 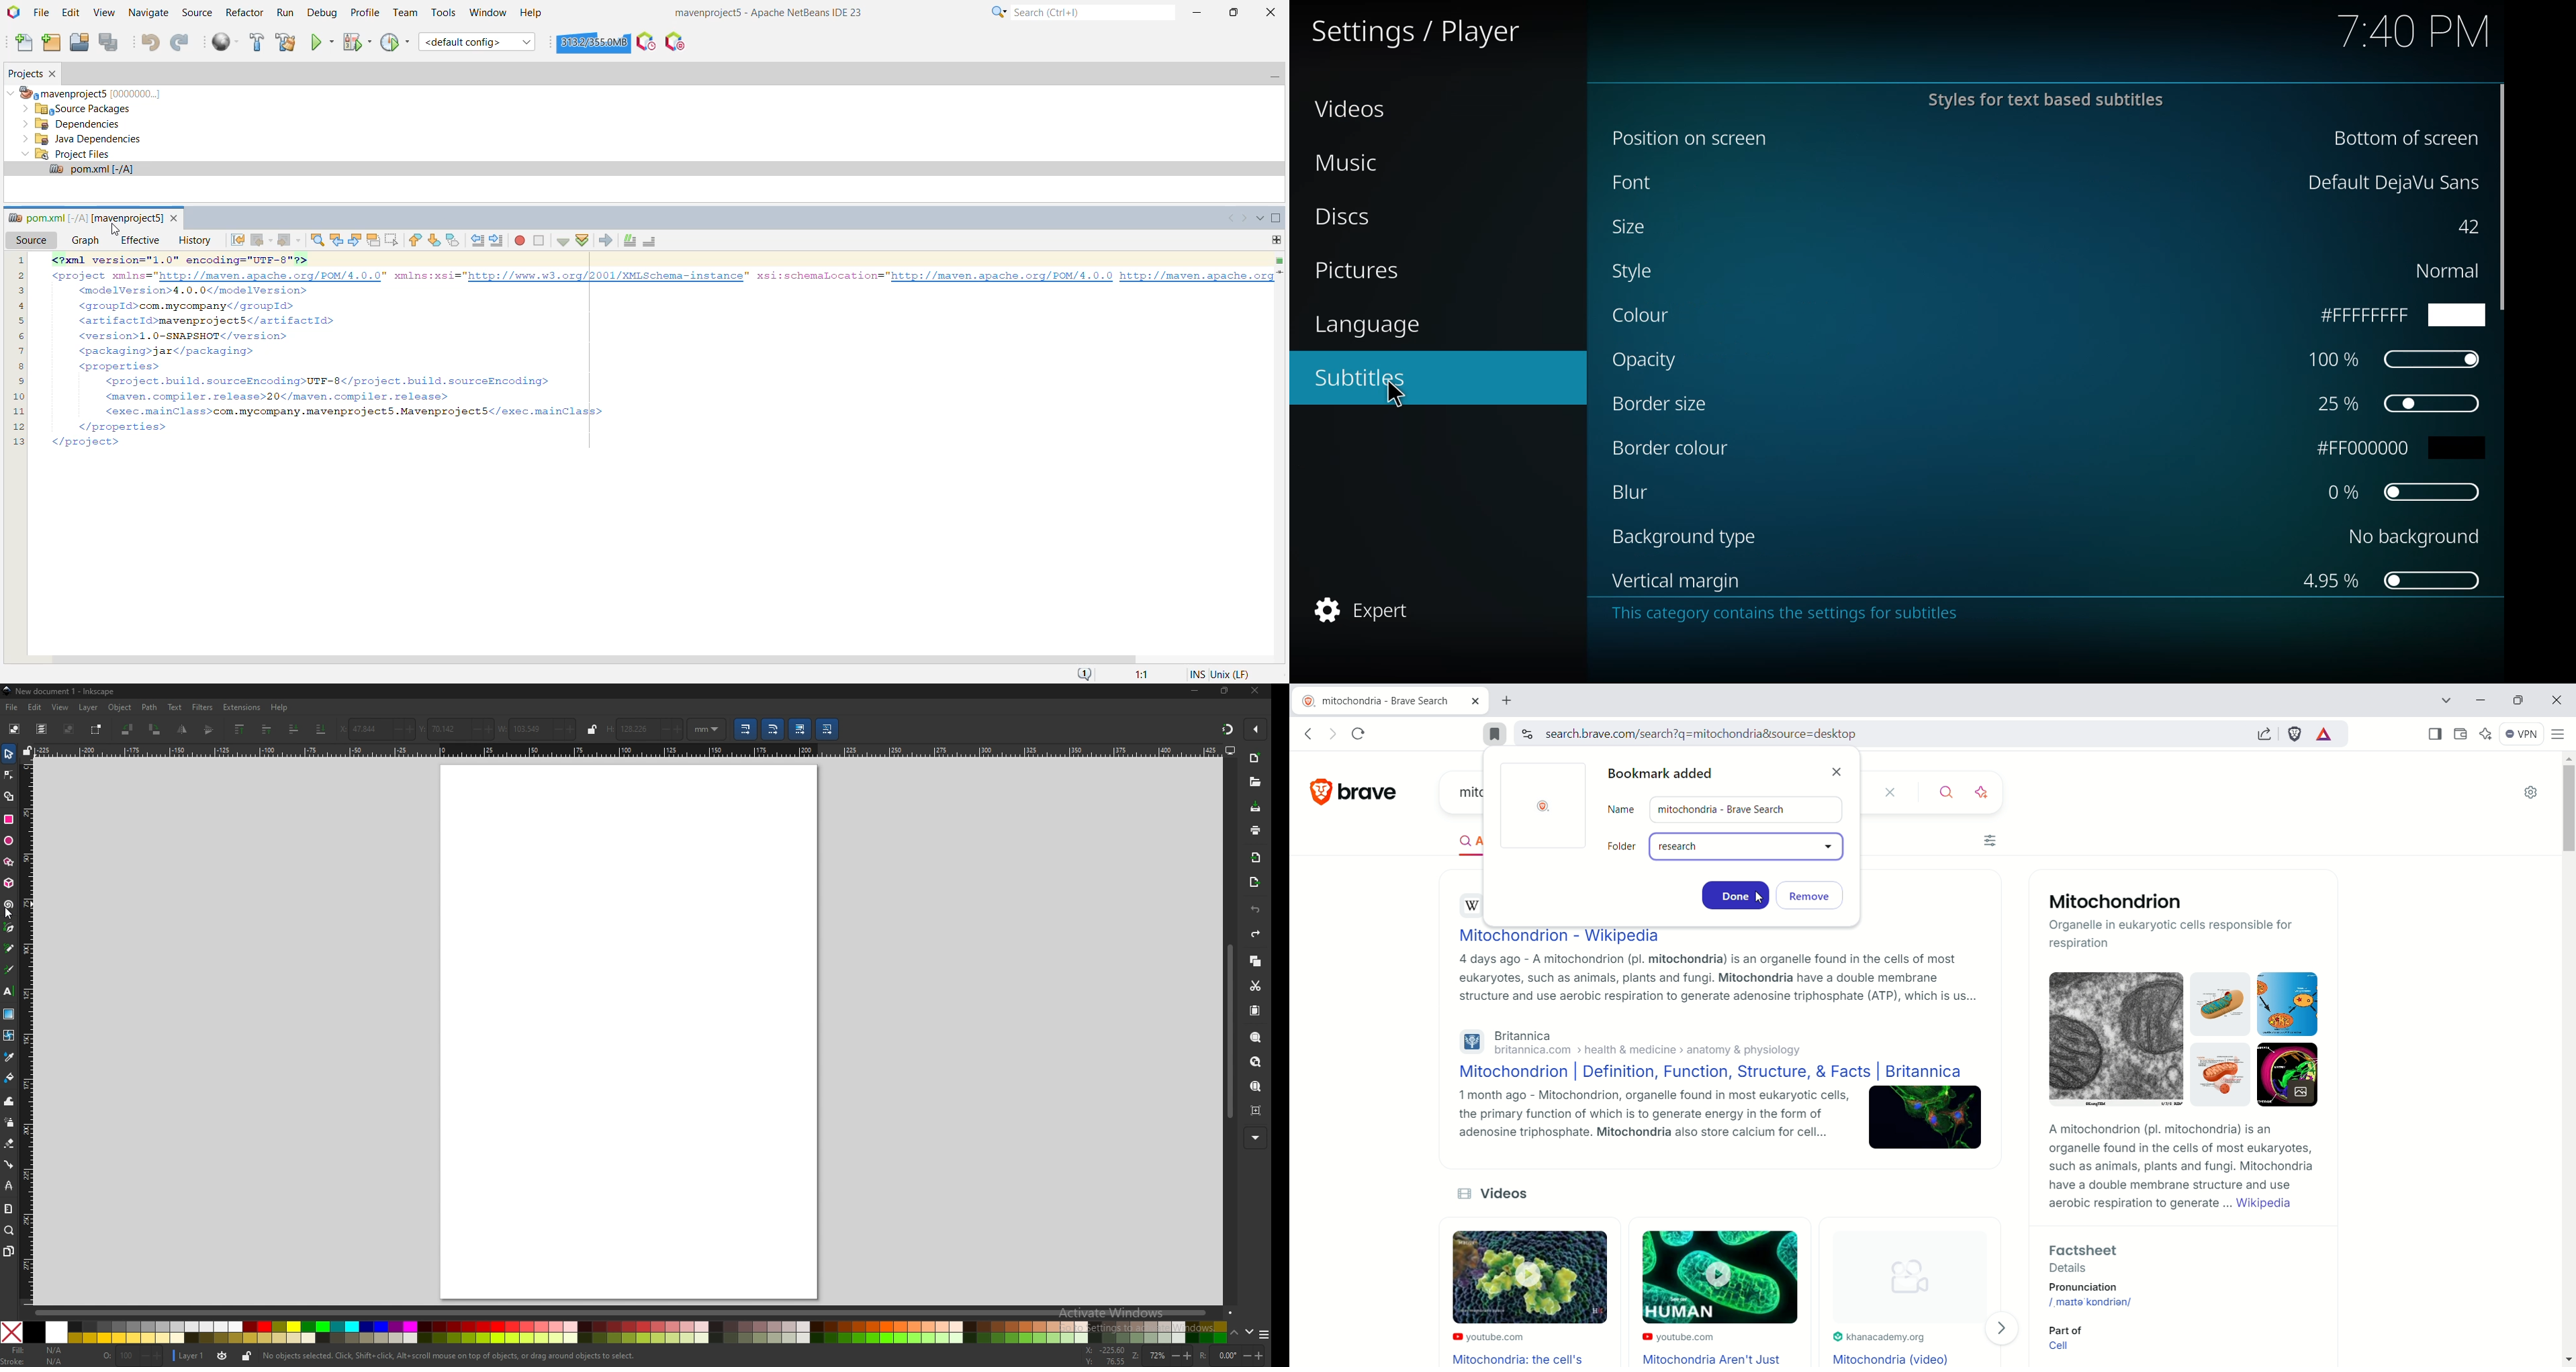 What do you see at coordinates (149, 707) in the screenshot?
I see `path` at bounding box center [149, 707].